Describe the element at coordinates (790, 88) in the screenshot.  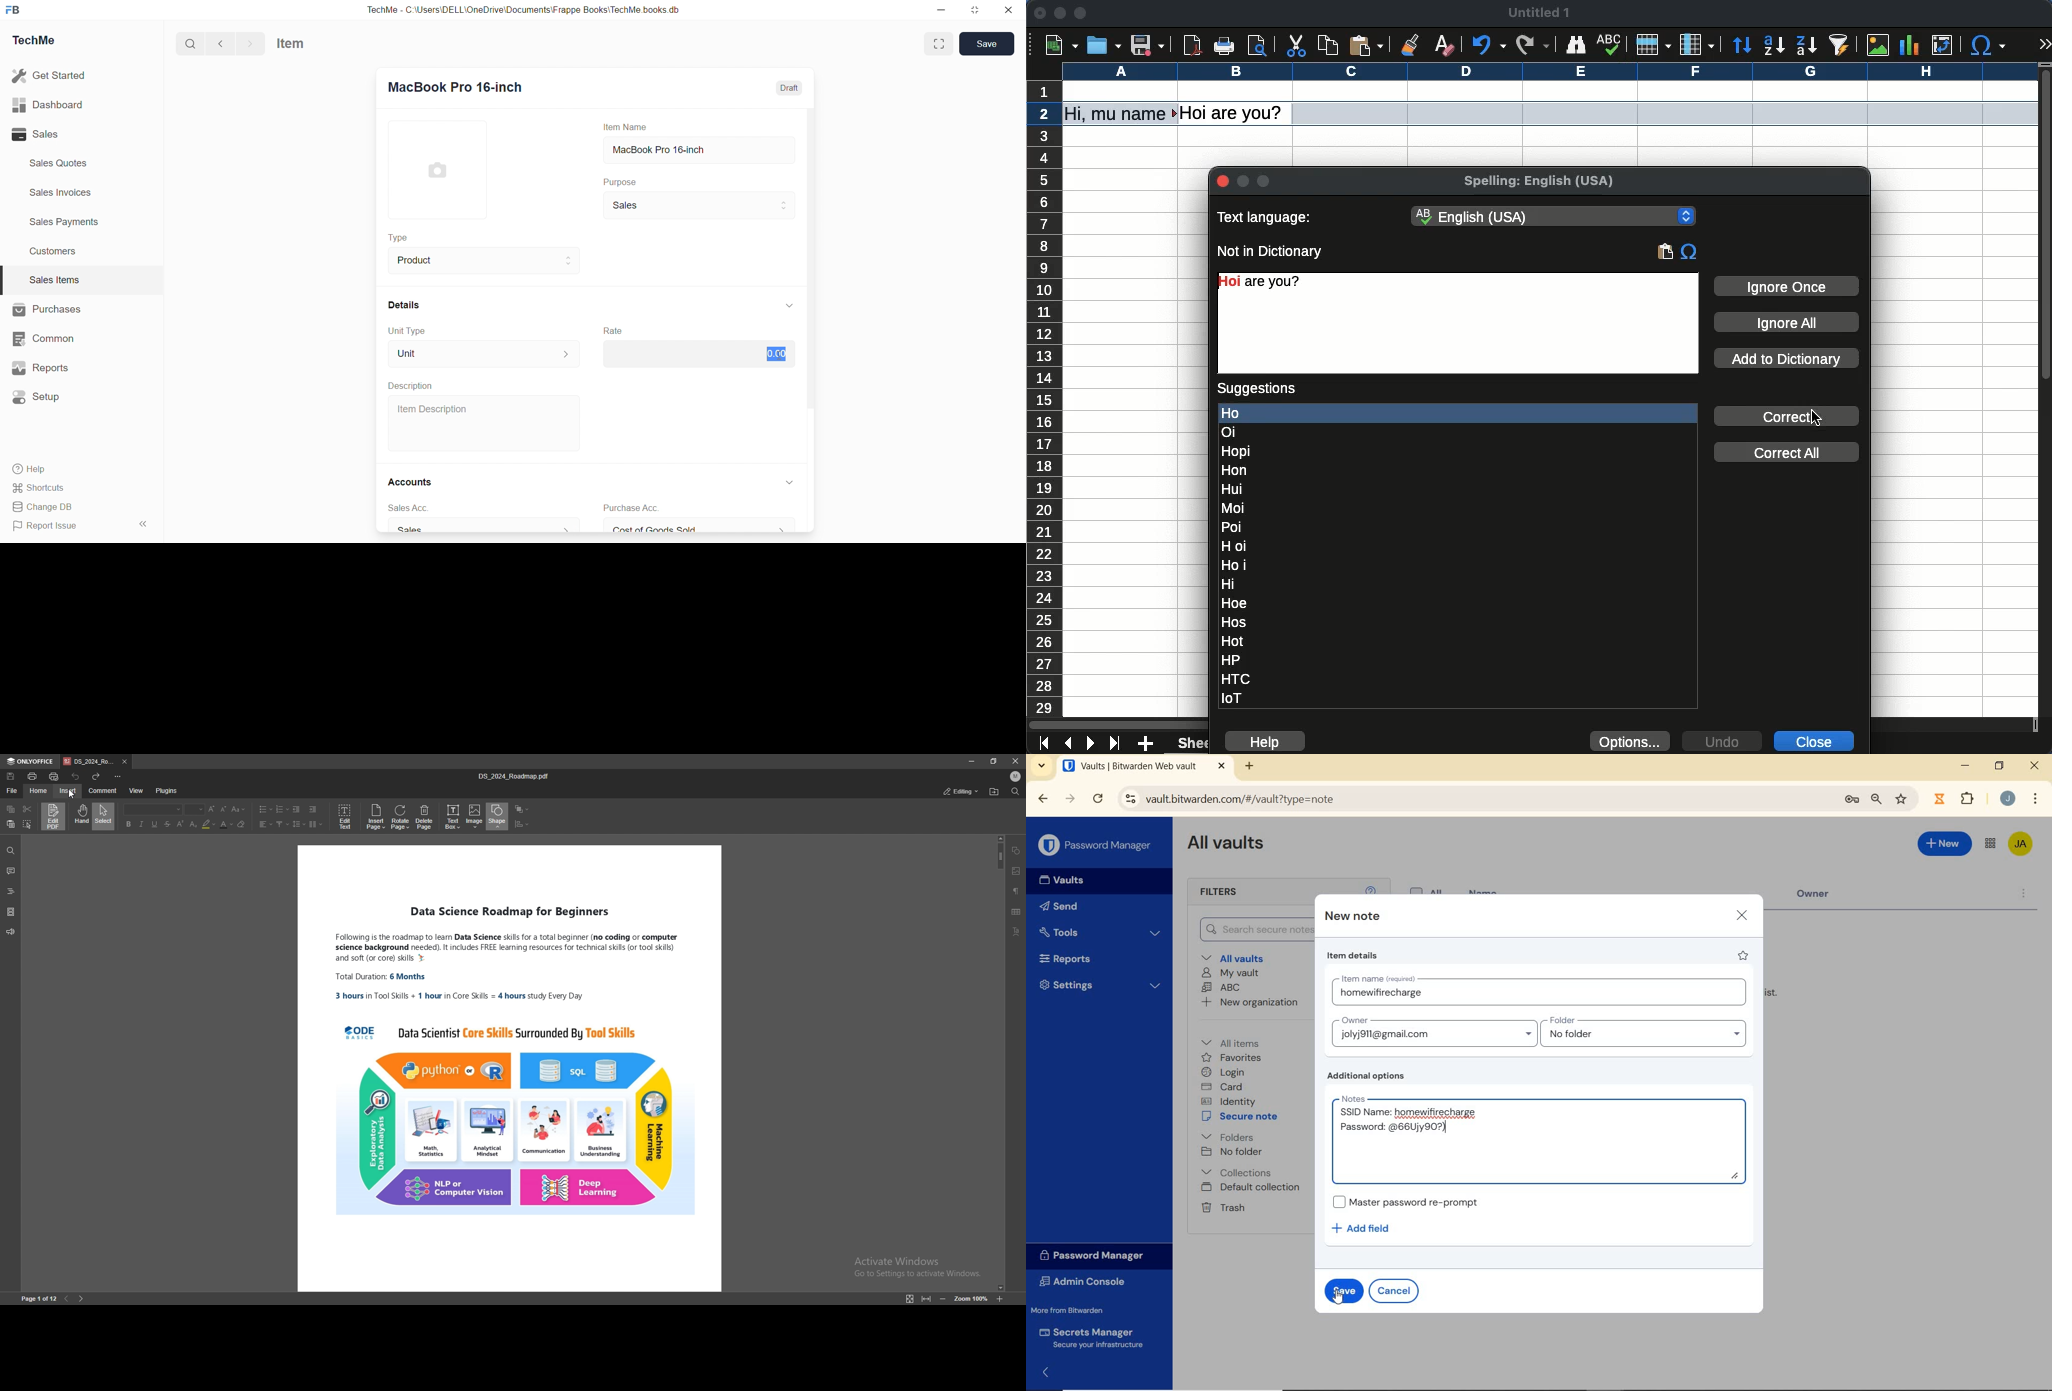
I see `Draft` at that location.